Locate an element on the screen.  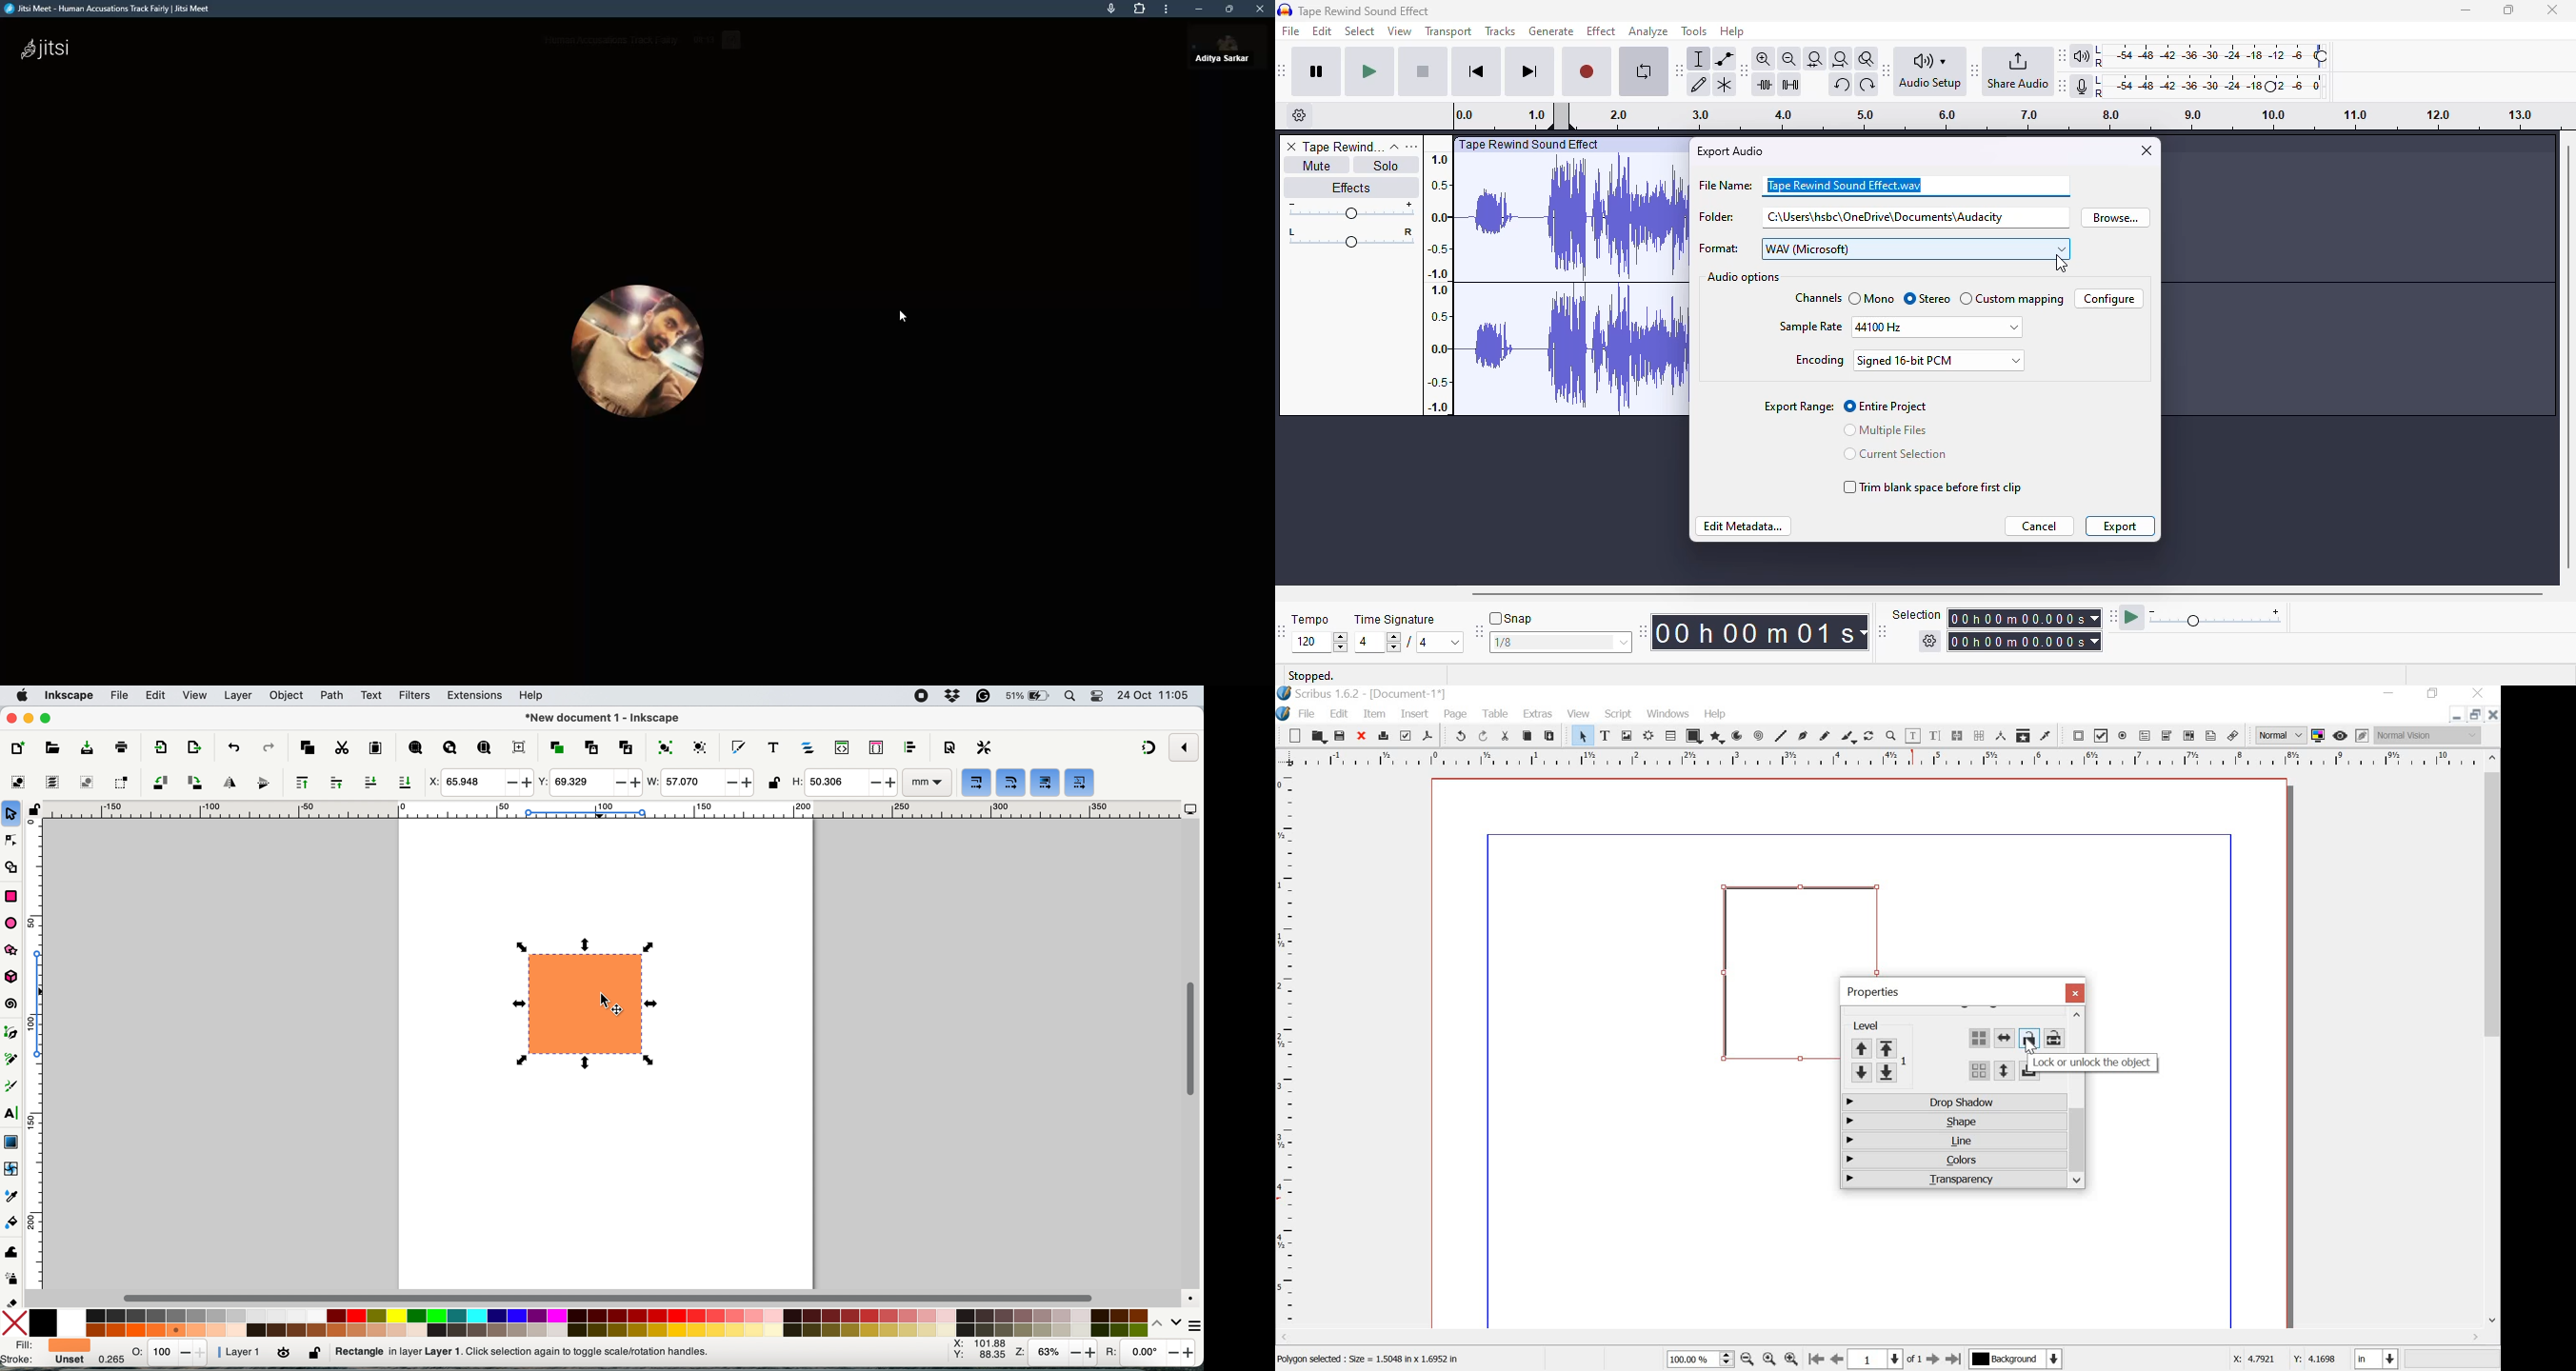
audacity audio setup toolbar is located at coordinates (1925, 72).